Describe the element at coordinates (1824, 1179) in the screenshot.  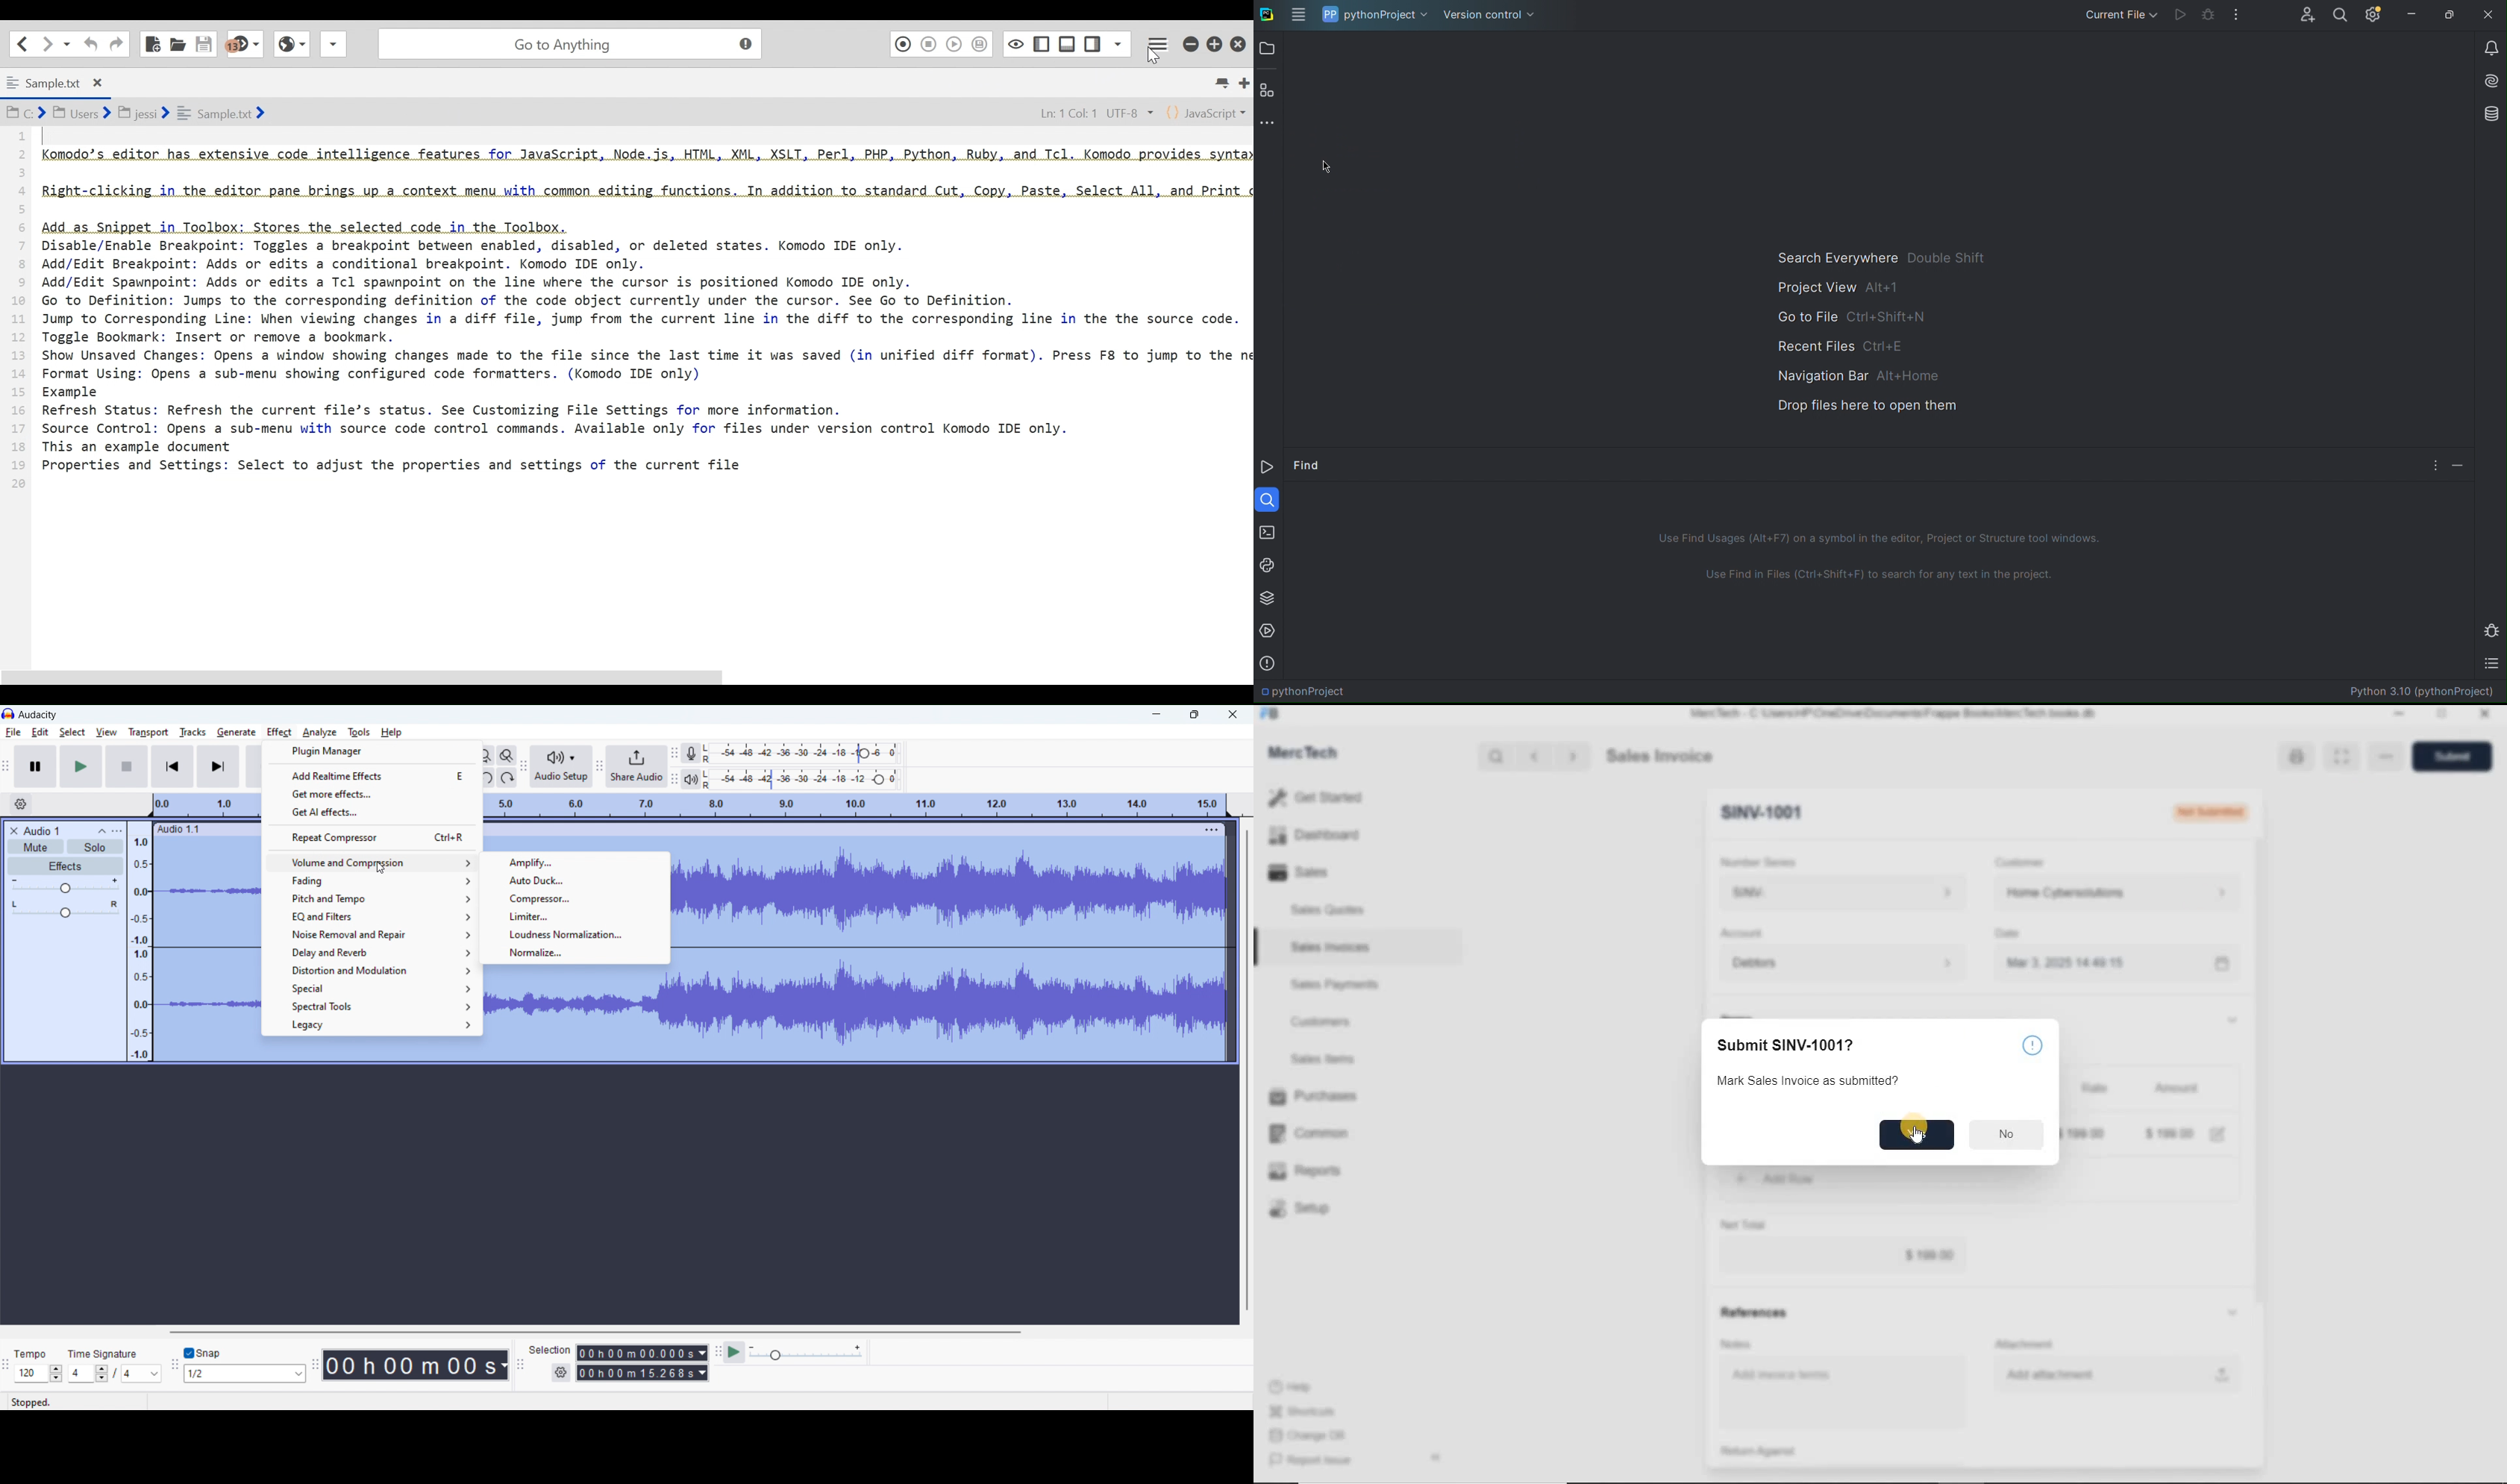
I see `create` at that location.